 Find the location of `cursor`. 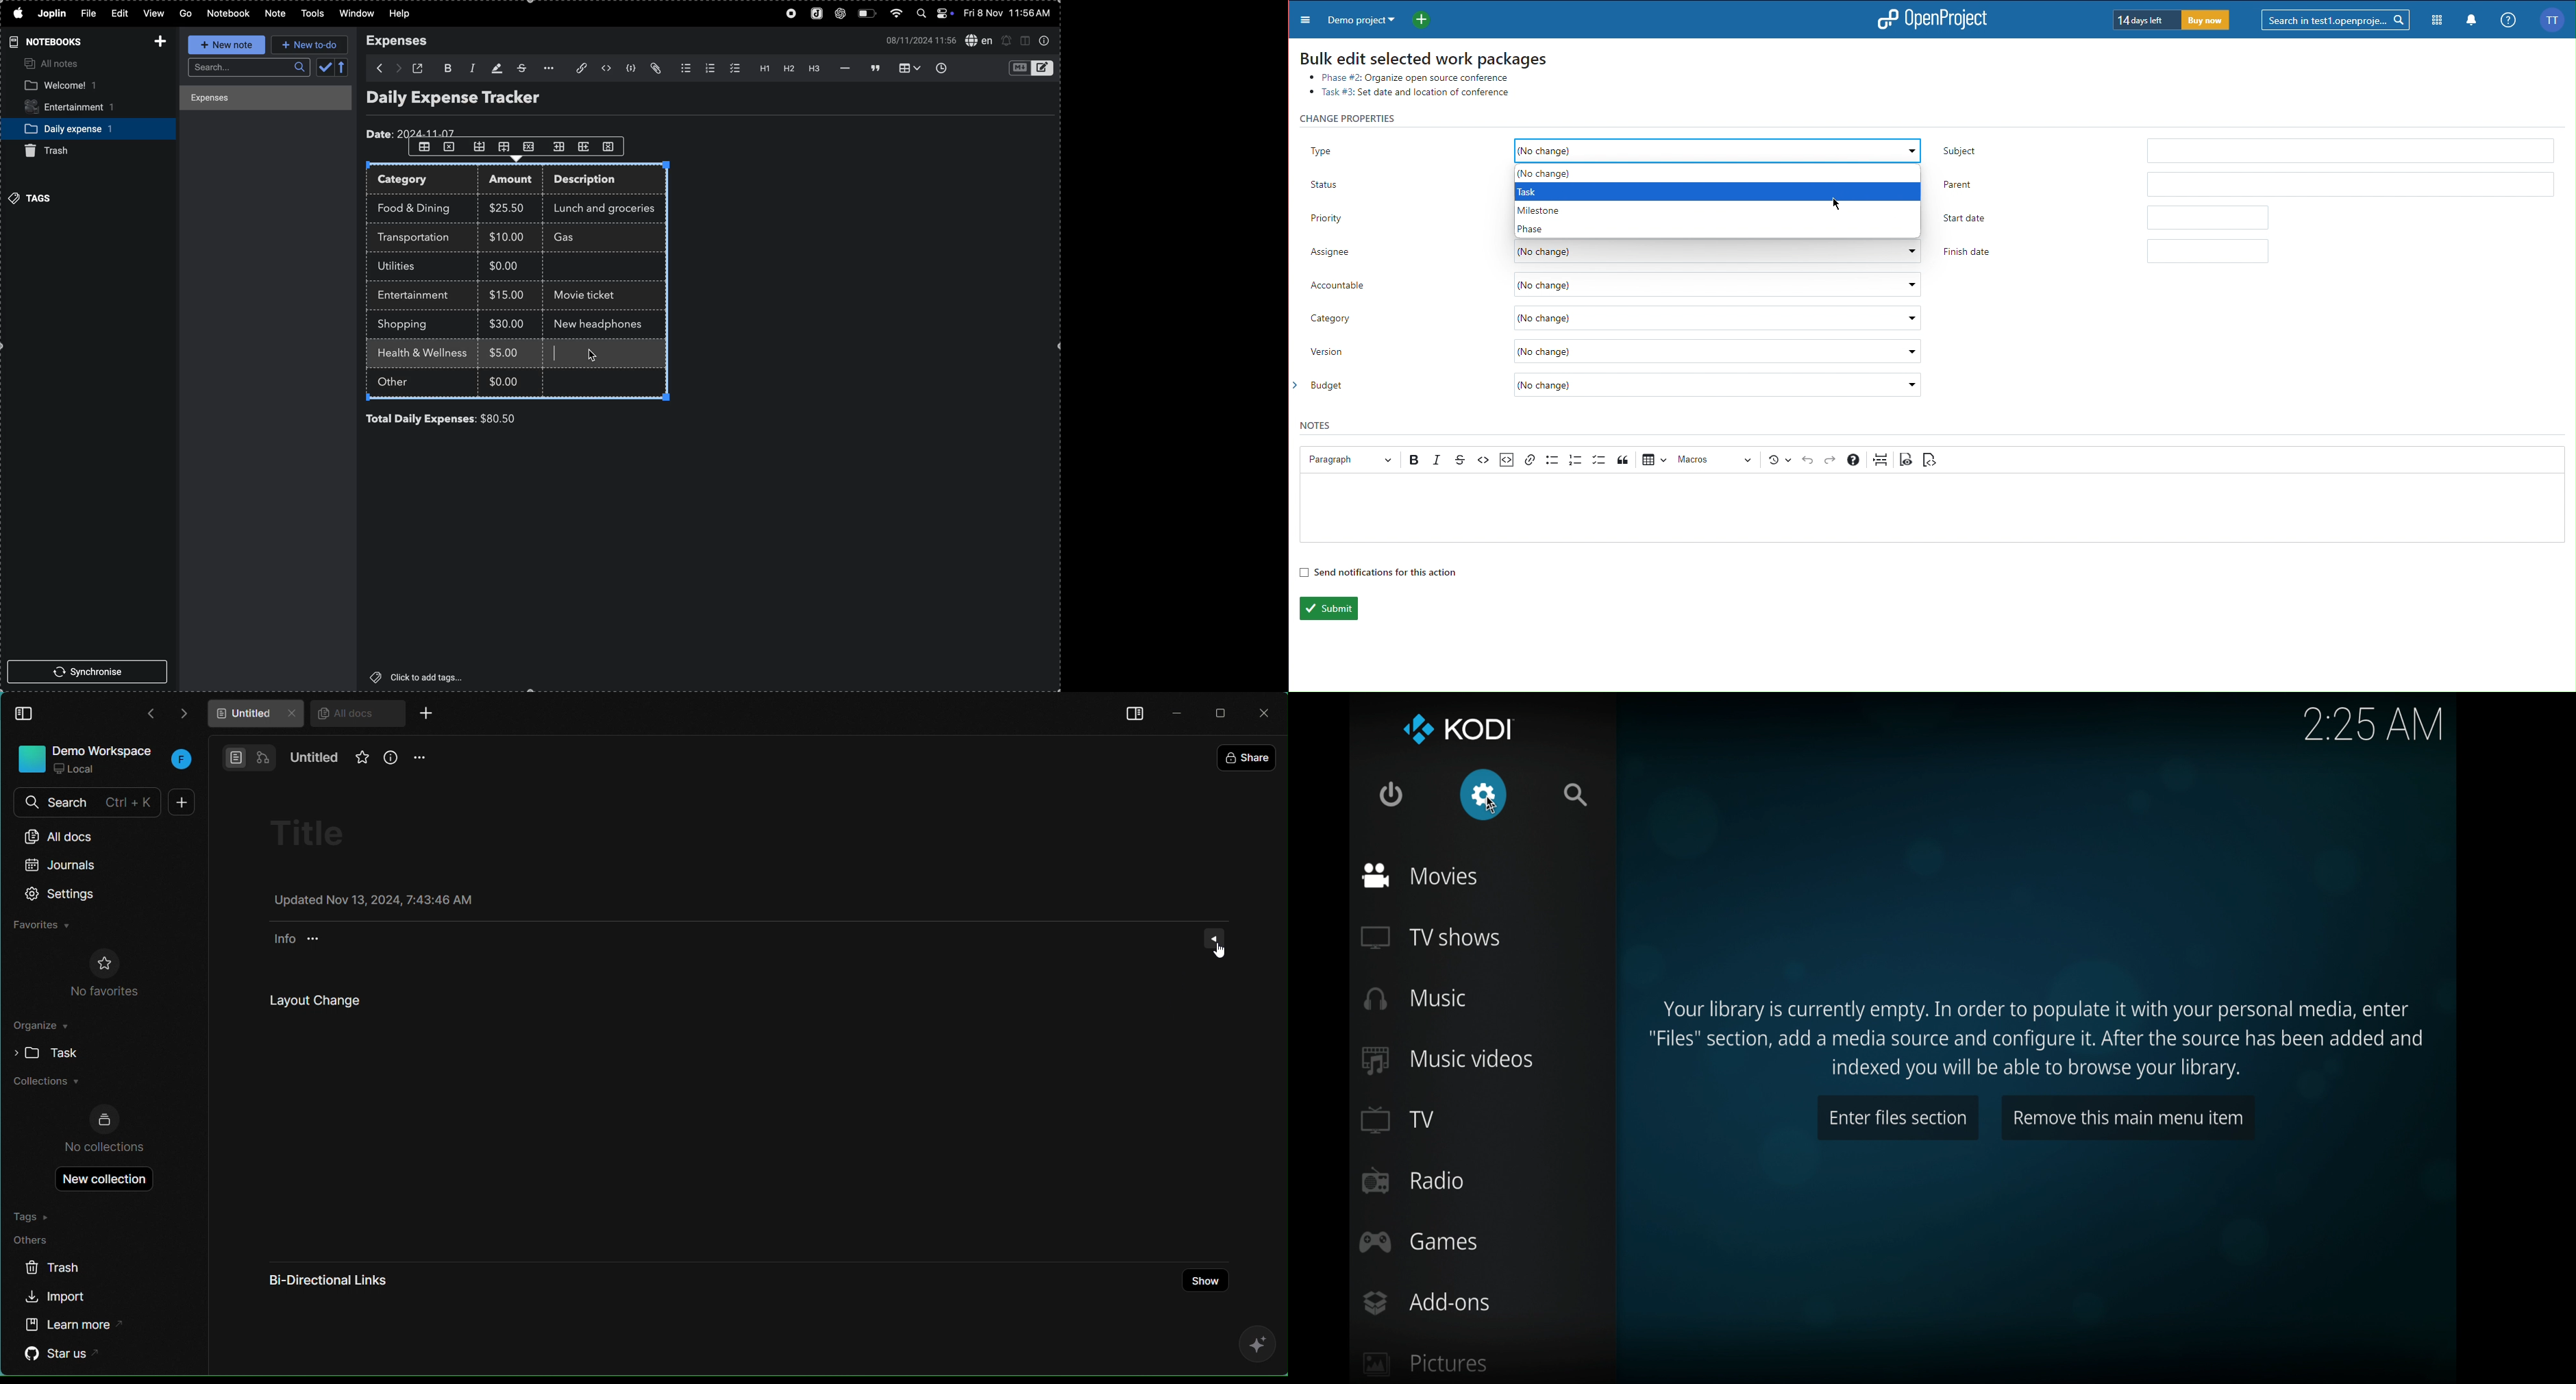

cursor is located at coordinates (596, 356).